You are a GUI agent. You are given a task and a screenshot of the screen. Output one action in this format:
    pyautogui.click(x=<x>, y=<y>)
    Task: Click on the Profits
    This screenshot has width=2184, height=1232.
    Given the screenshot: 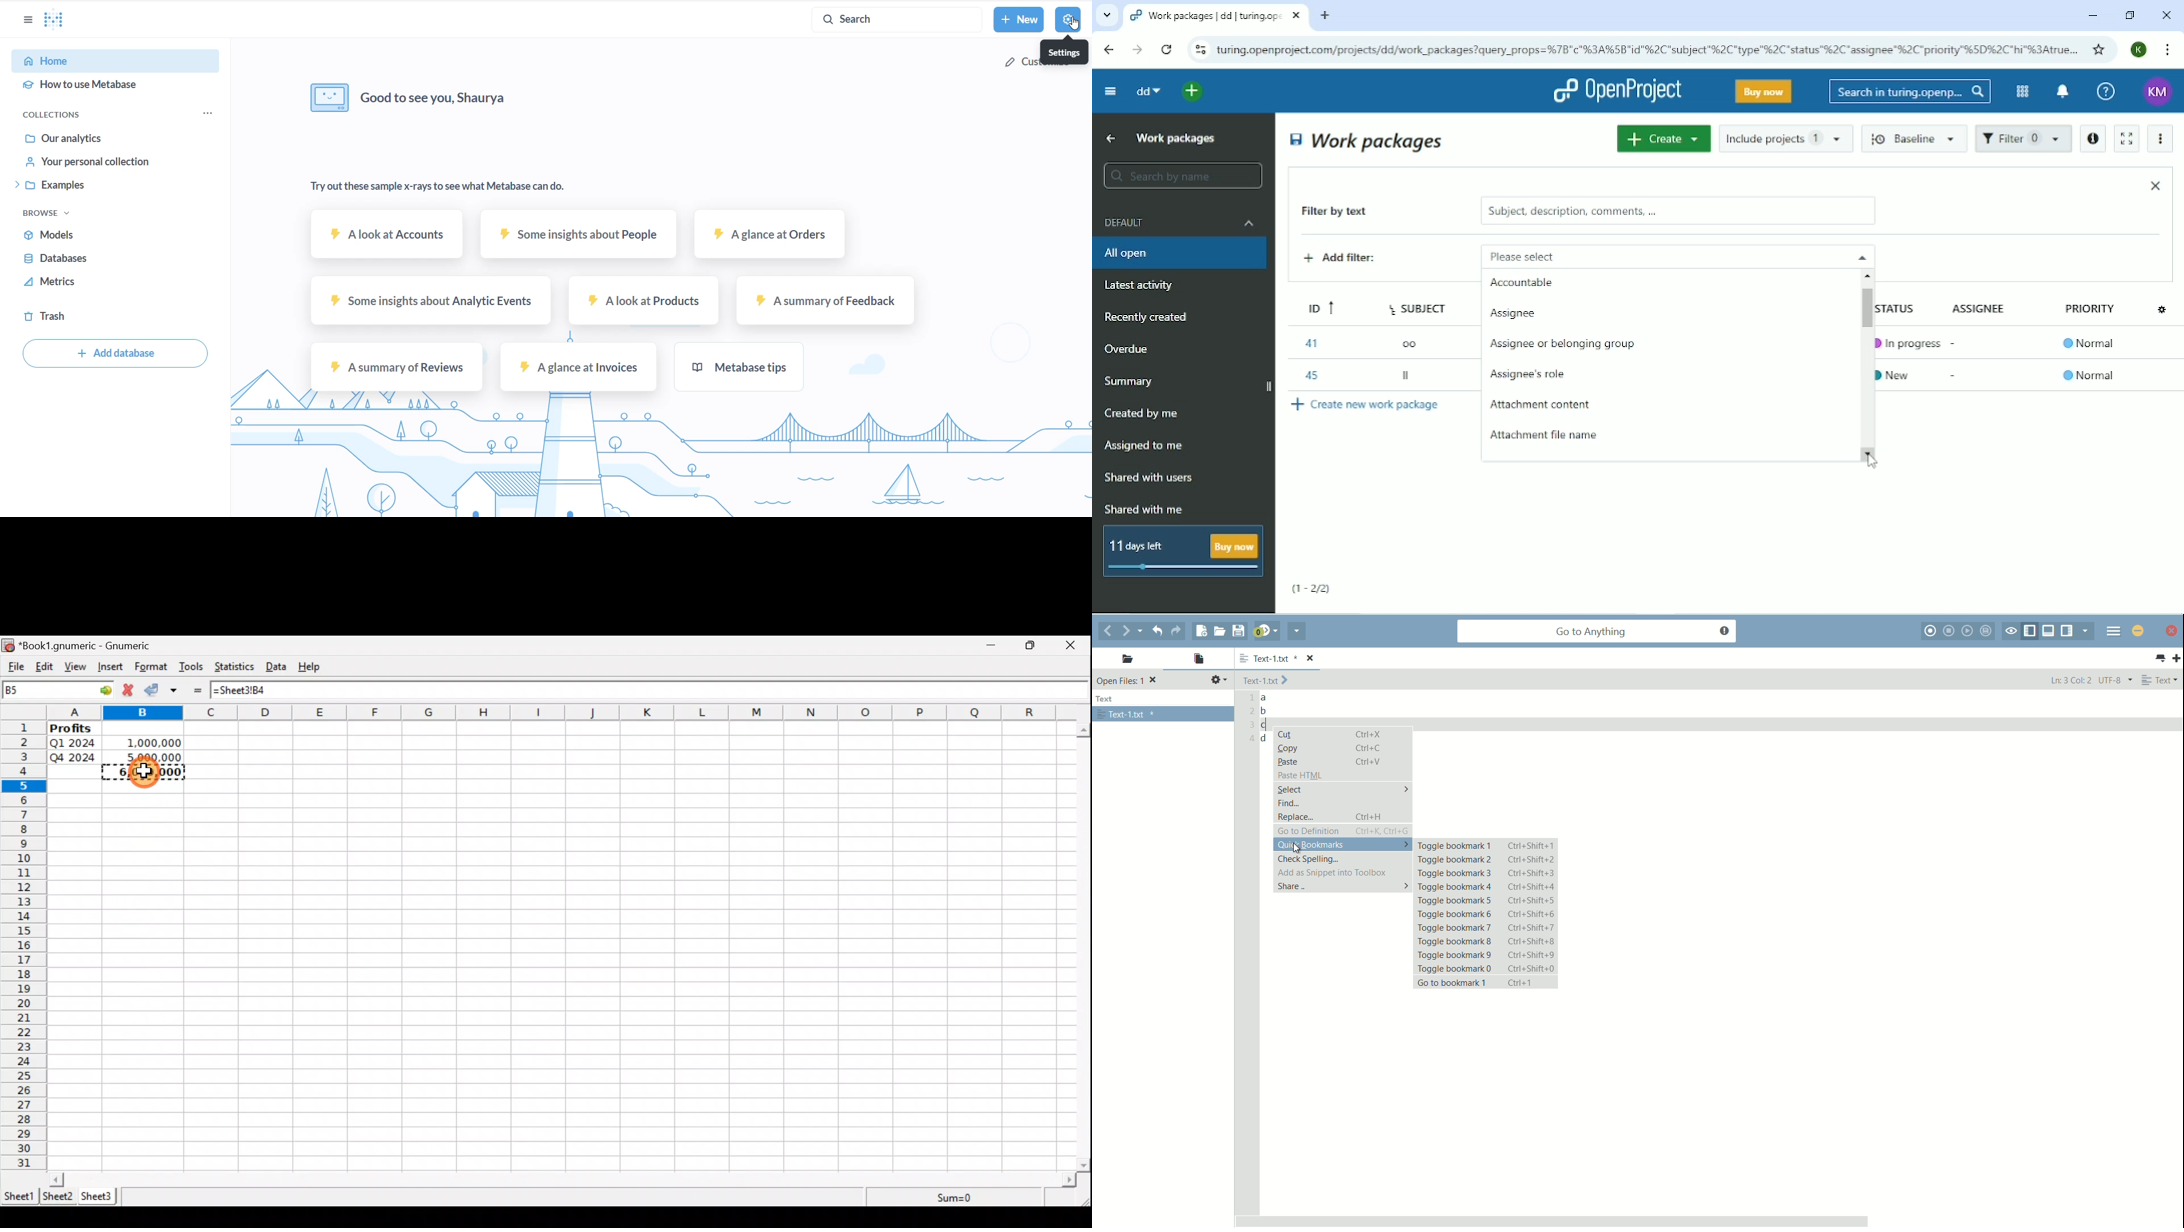 What is the action you would take?
    pyautogui.click(x=74, y=729)
    